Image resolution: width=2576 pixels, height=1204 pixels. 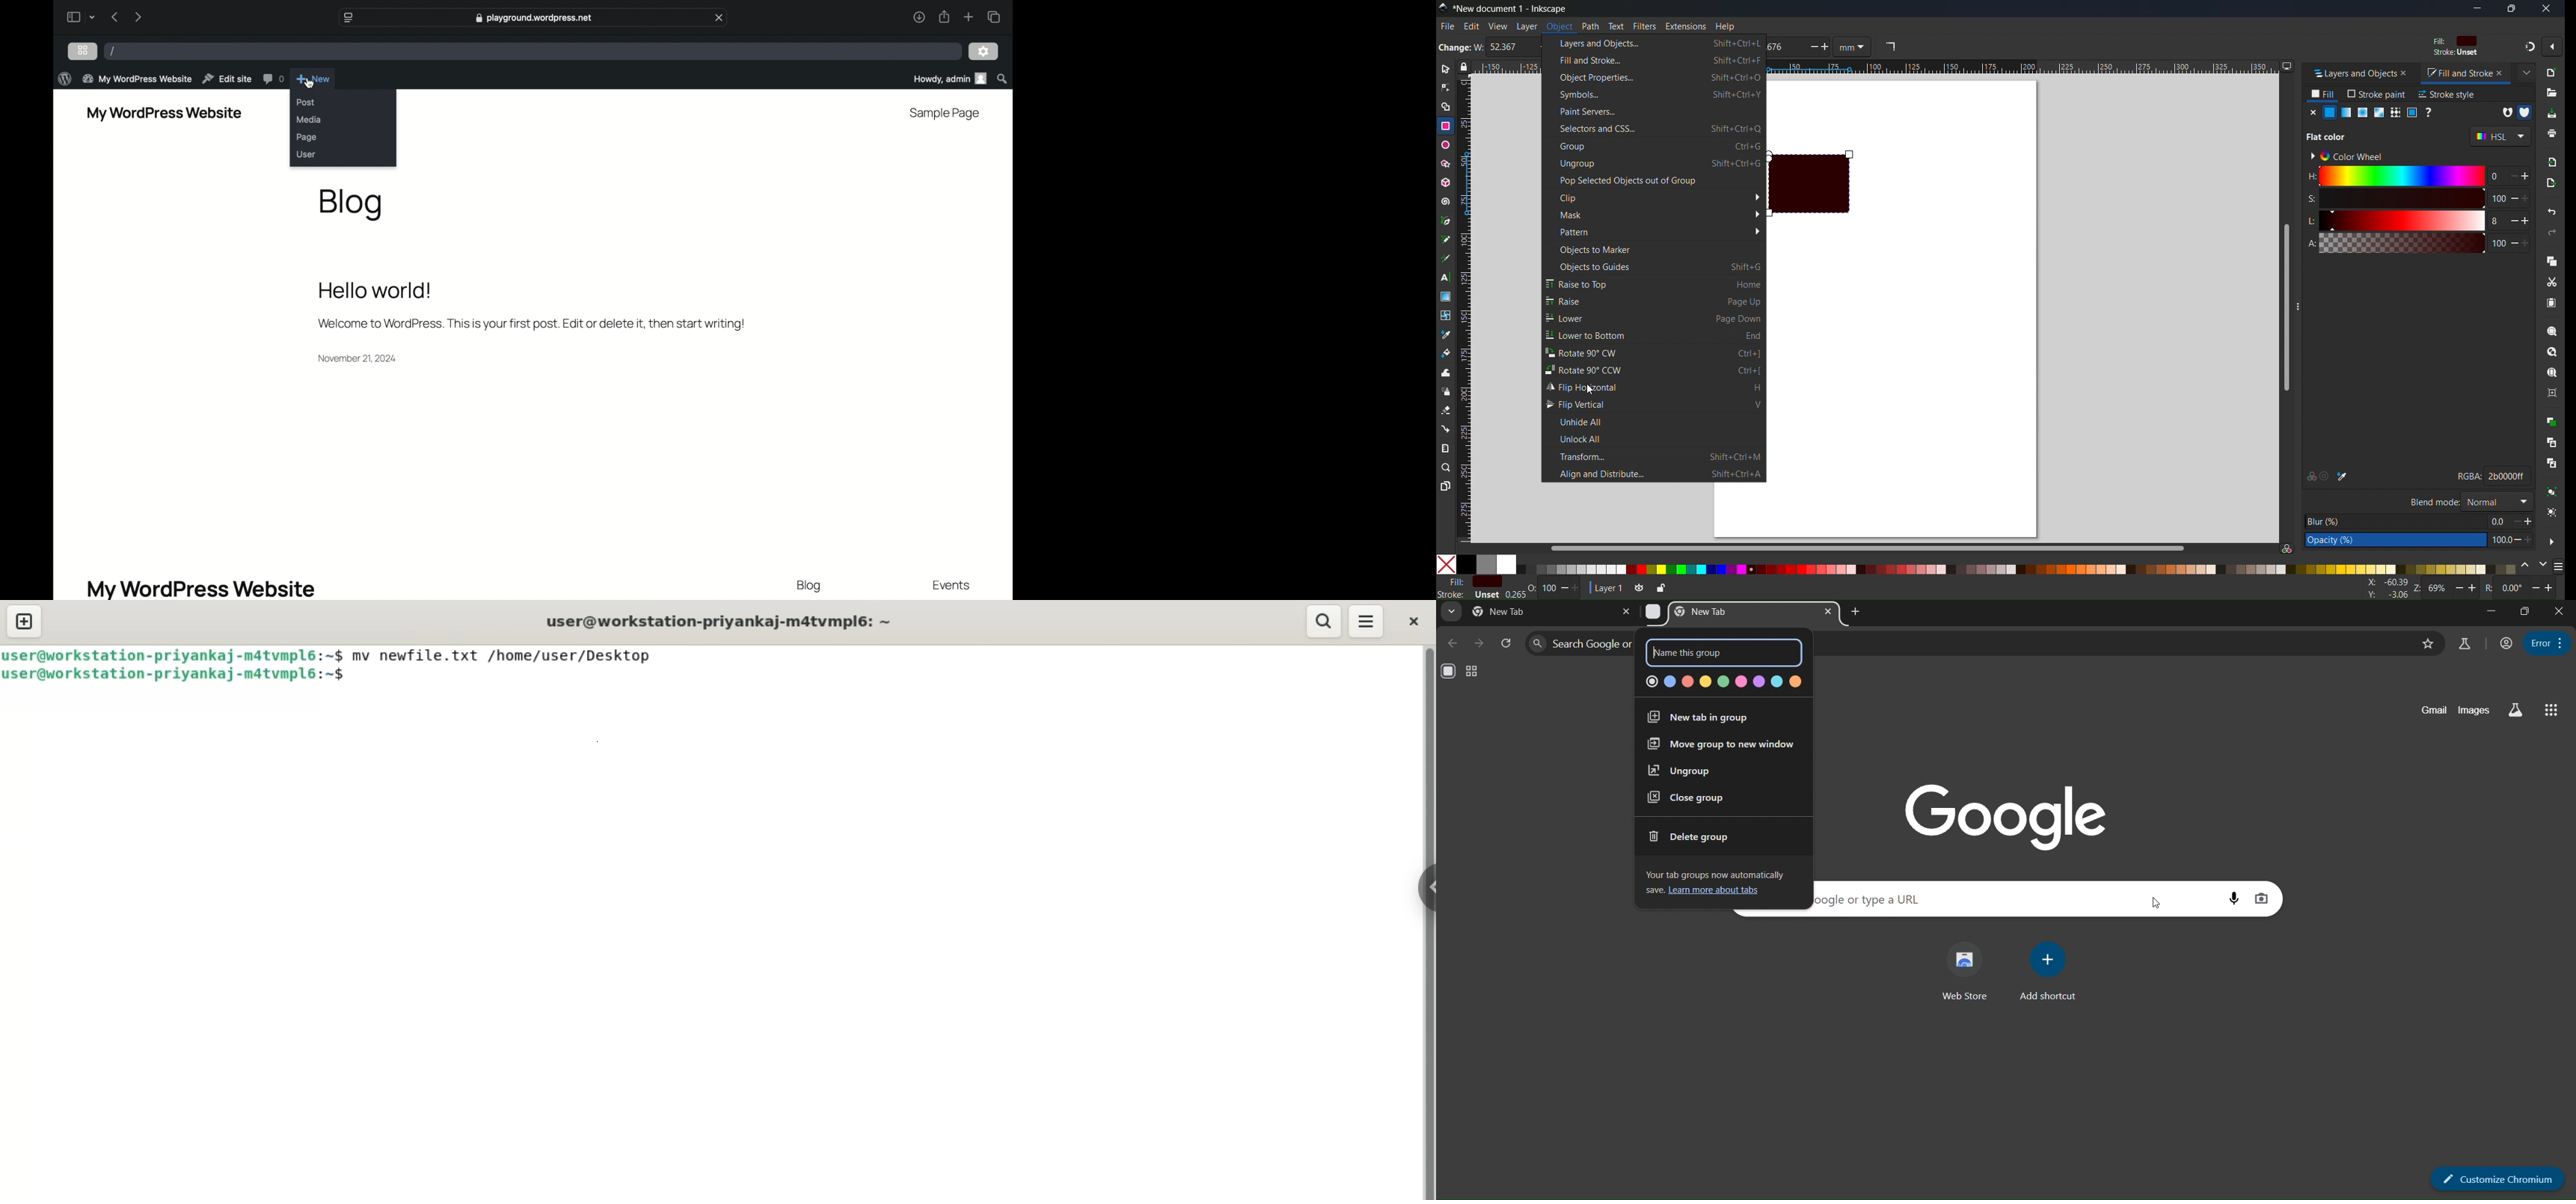 What do you see at coordinates (2514, 589) in the screenshot?
I see ` 0.00 degrees` at bounding box center [2514, 589].